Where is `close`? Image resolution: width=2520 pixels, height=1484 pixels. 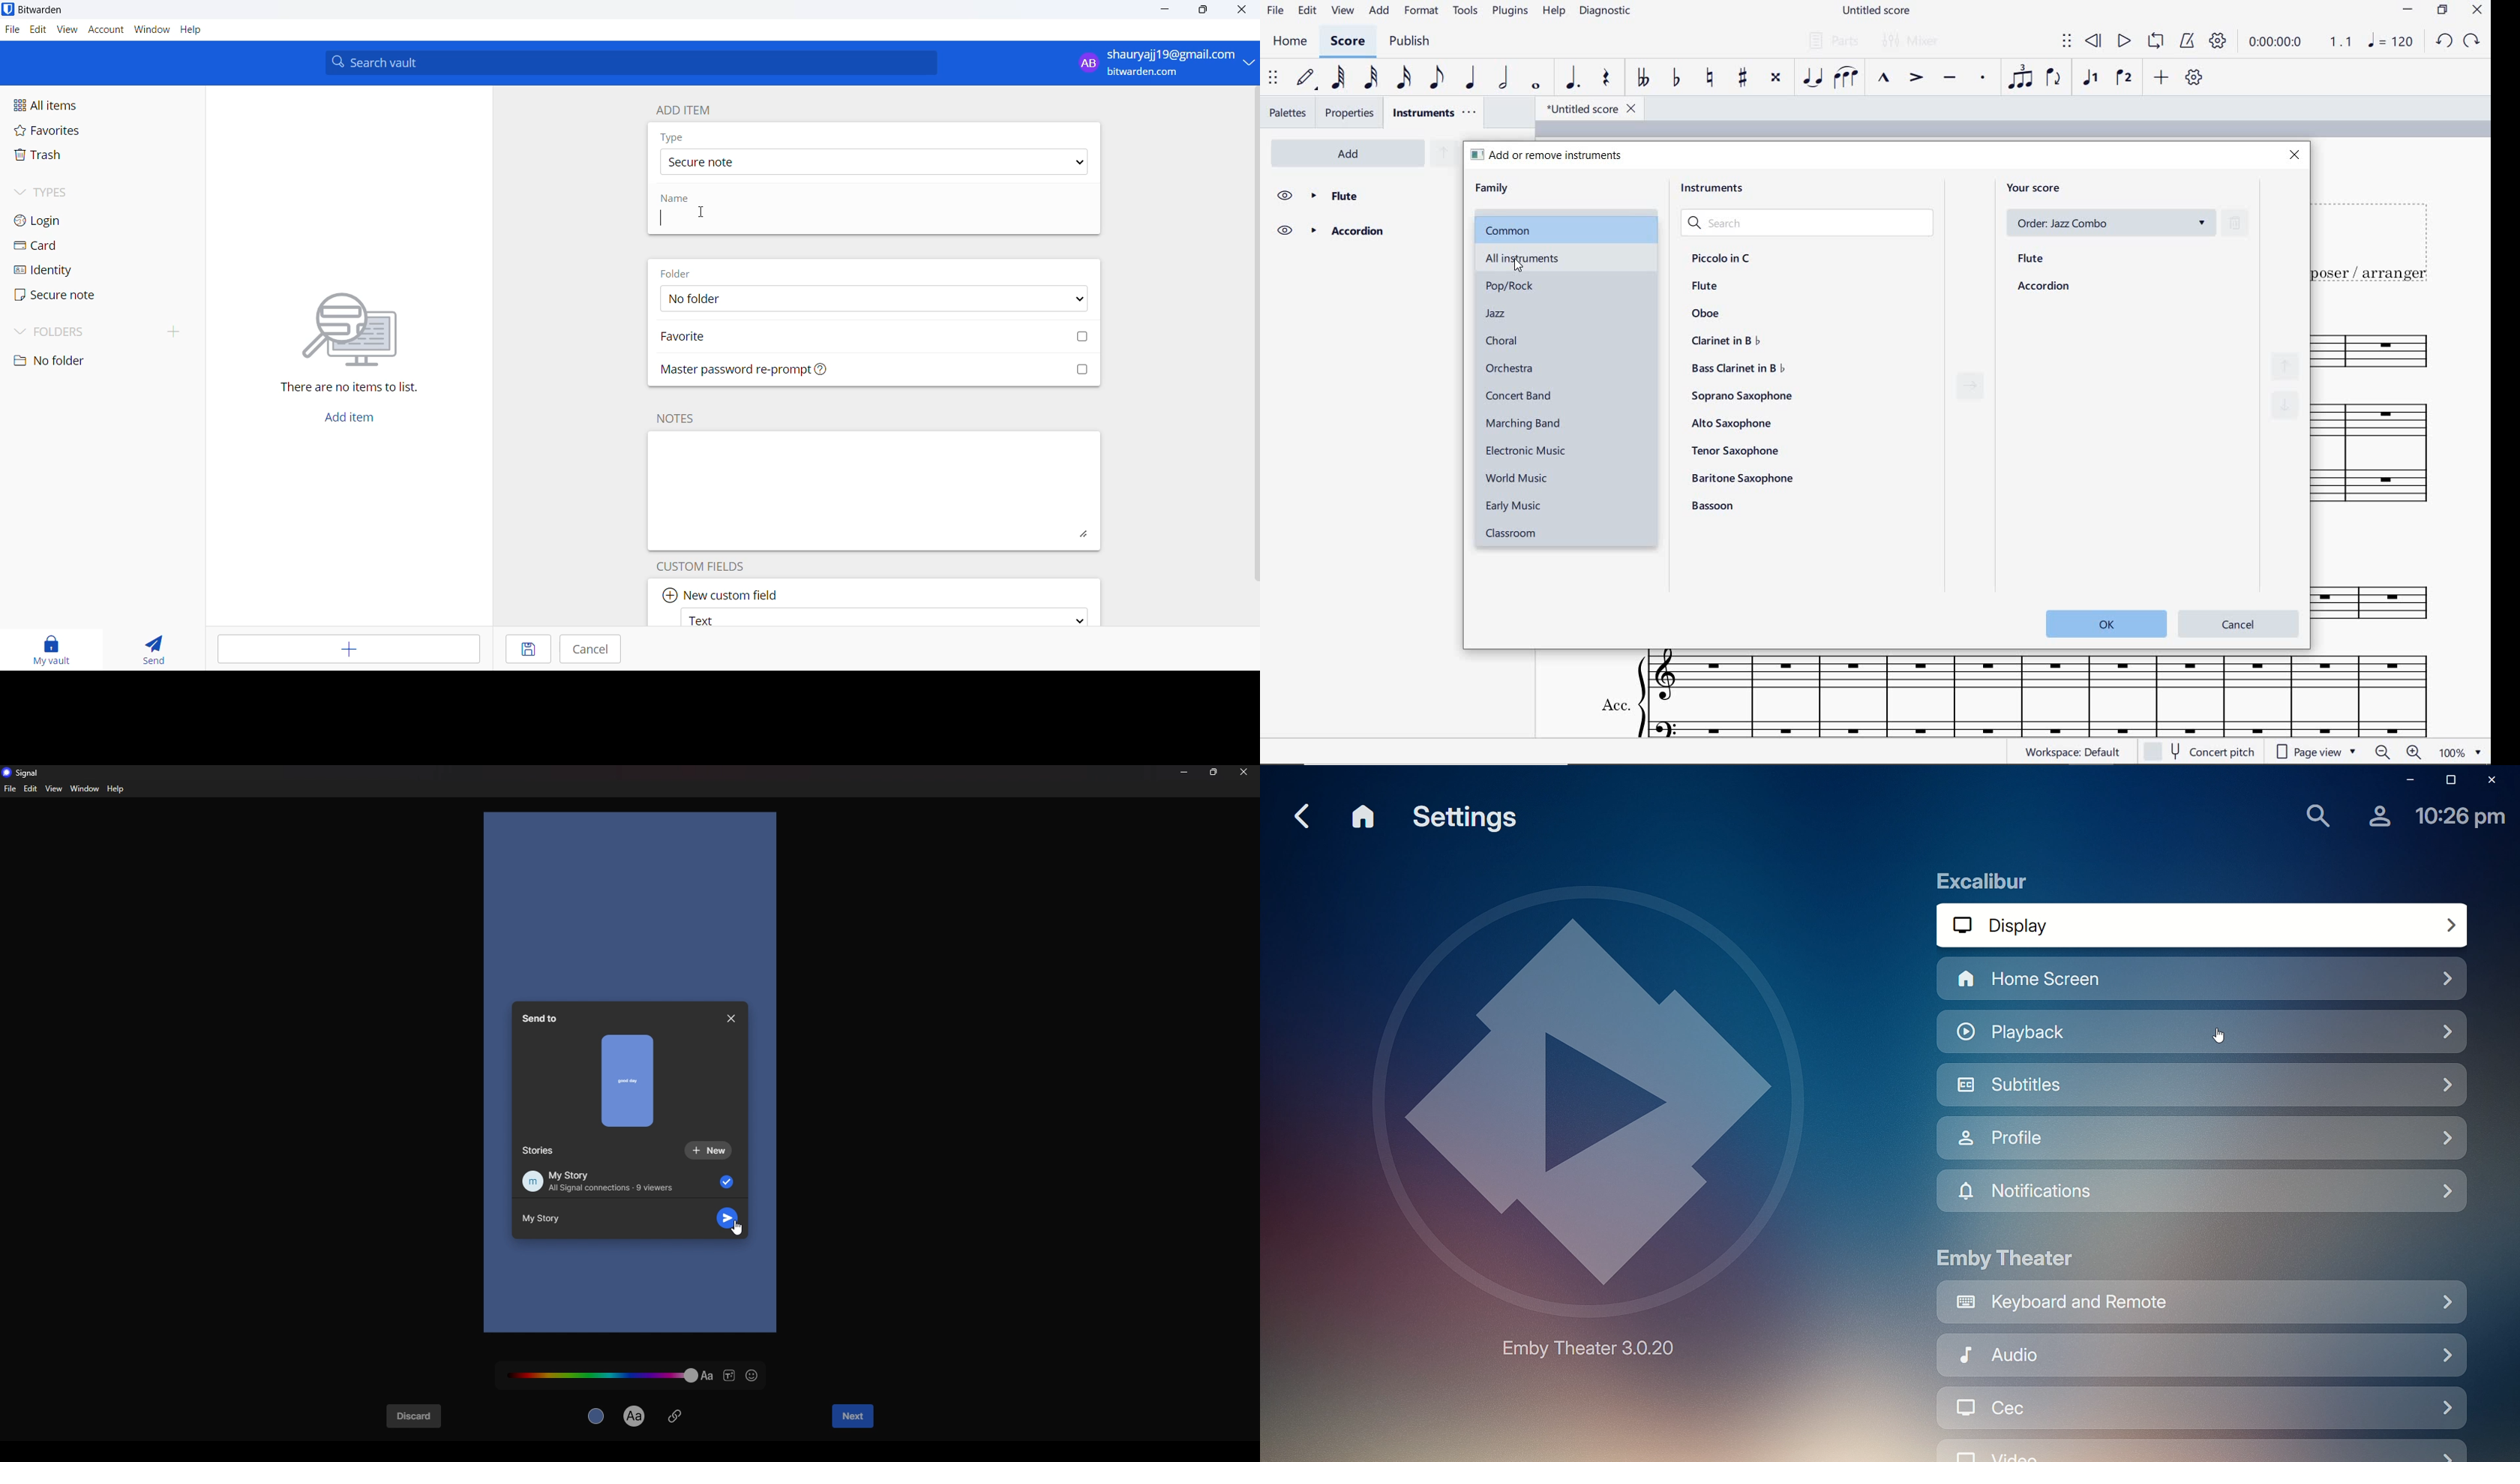
close is located at coordinates (731, 1018).